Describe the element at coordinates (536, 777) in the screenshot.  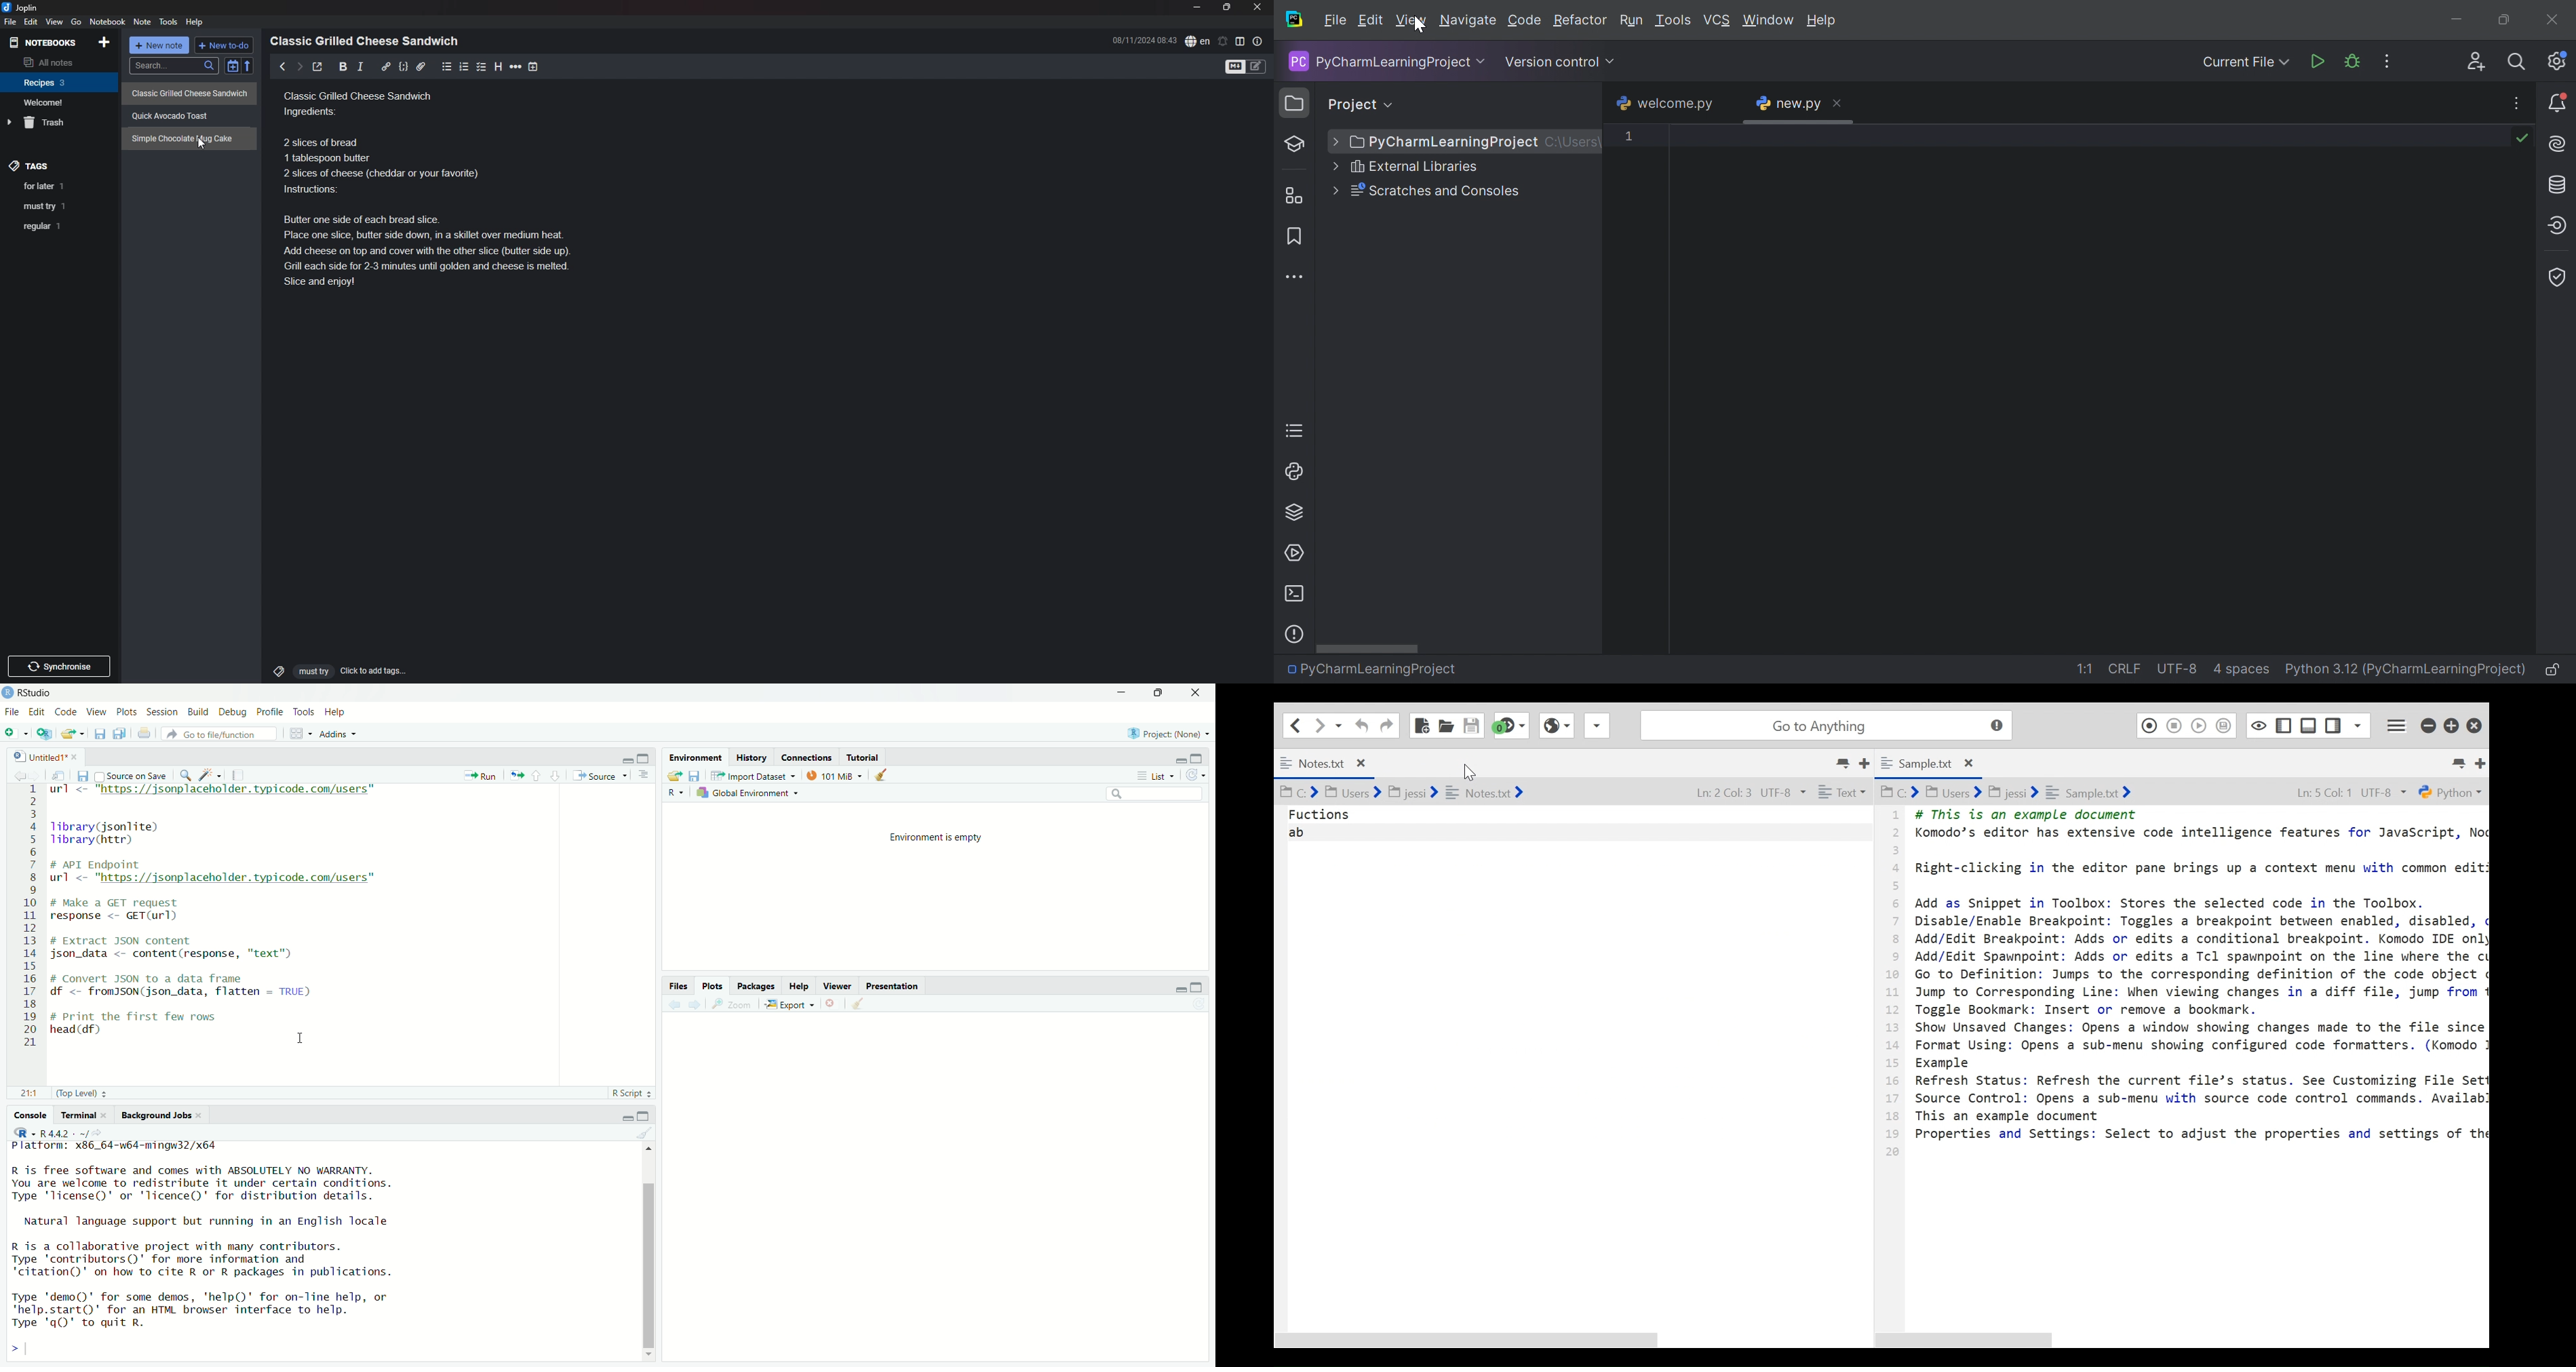
I see `Go to previous section` at that location.